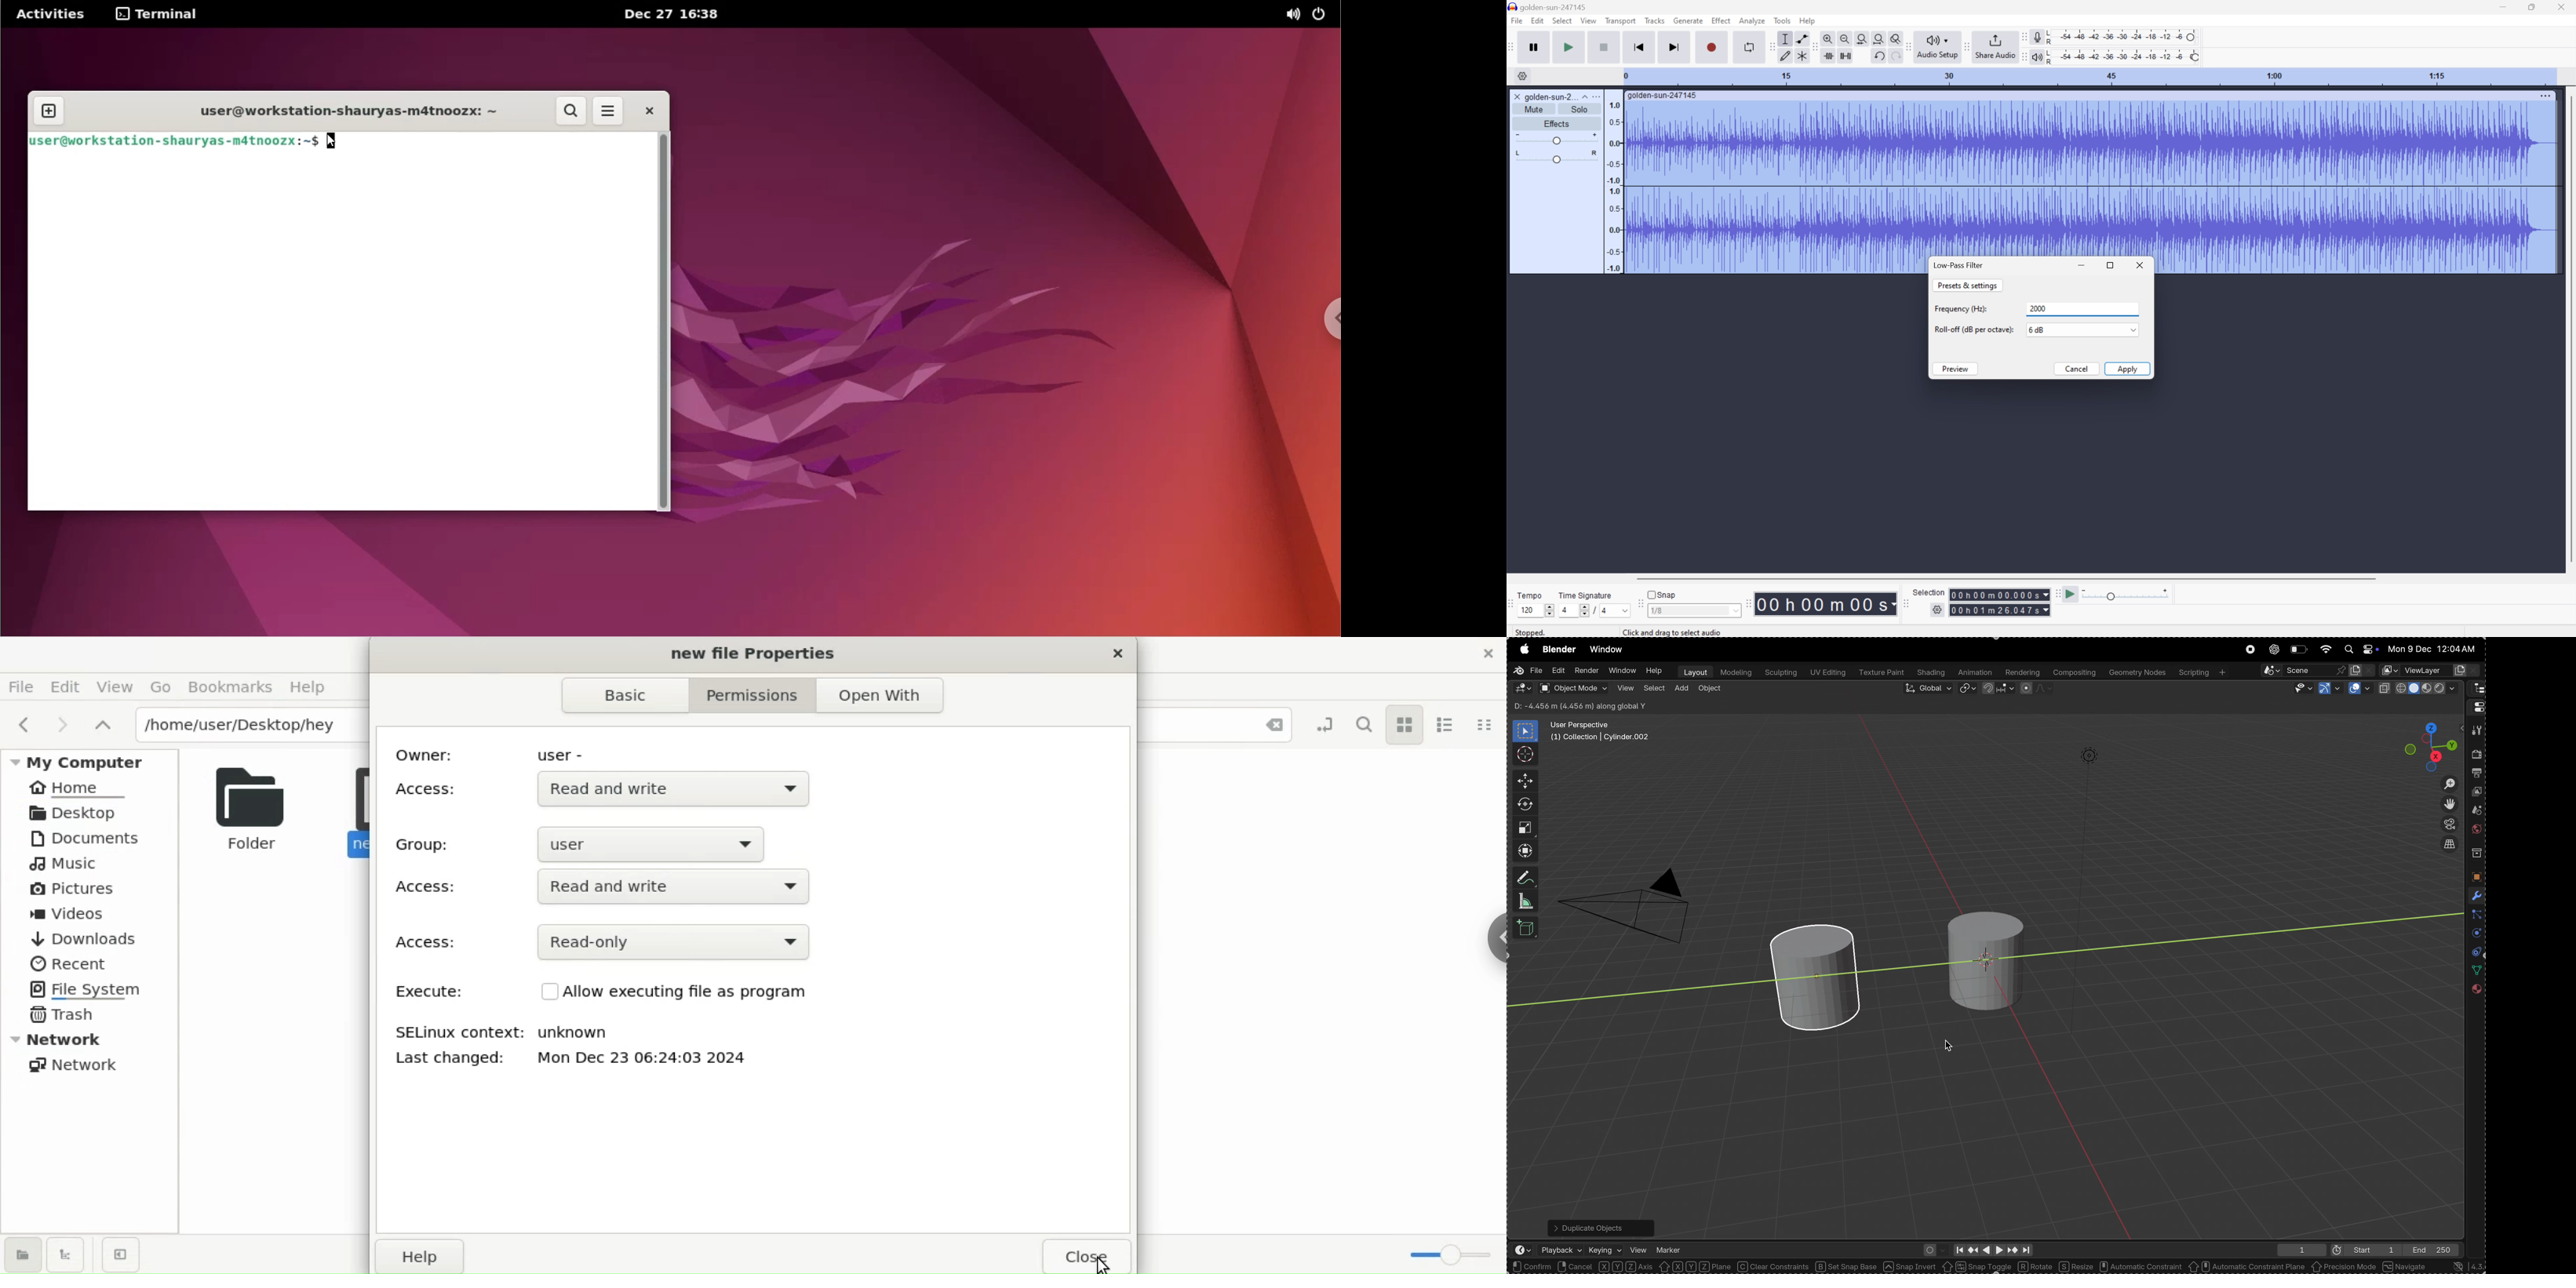  I want to click on Scroll Bar, so click(2570, 329).